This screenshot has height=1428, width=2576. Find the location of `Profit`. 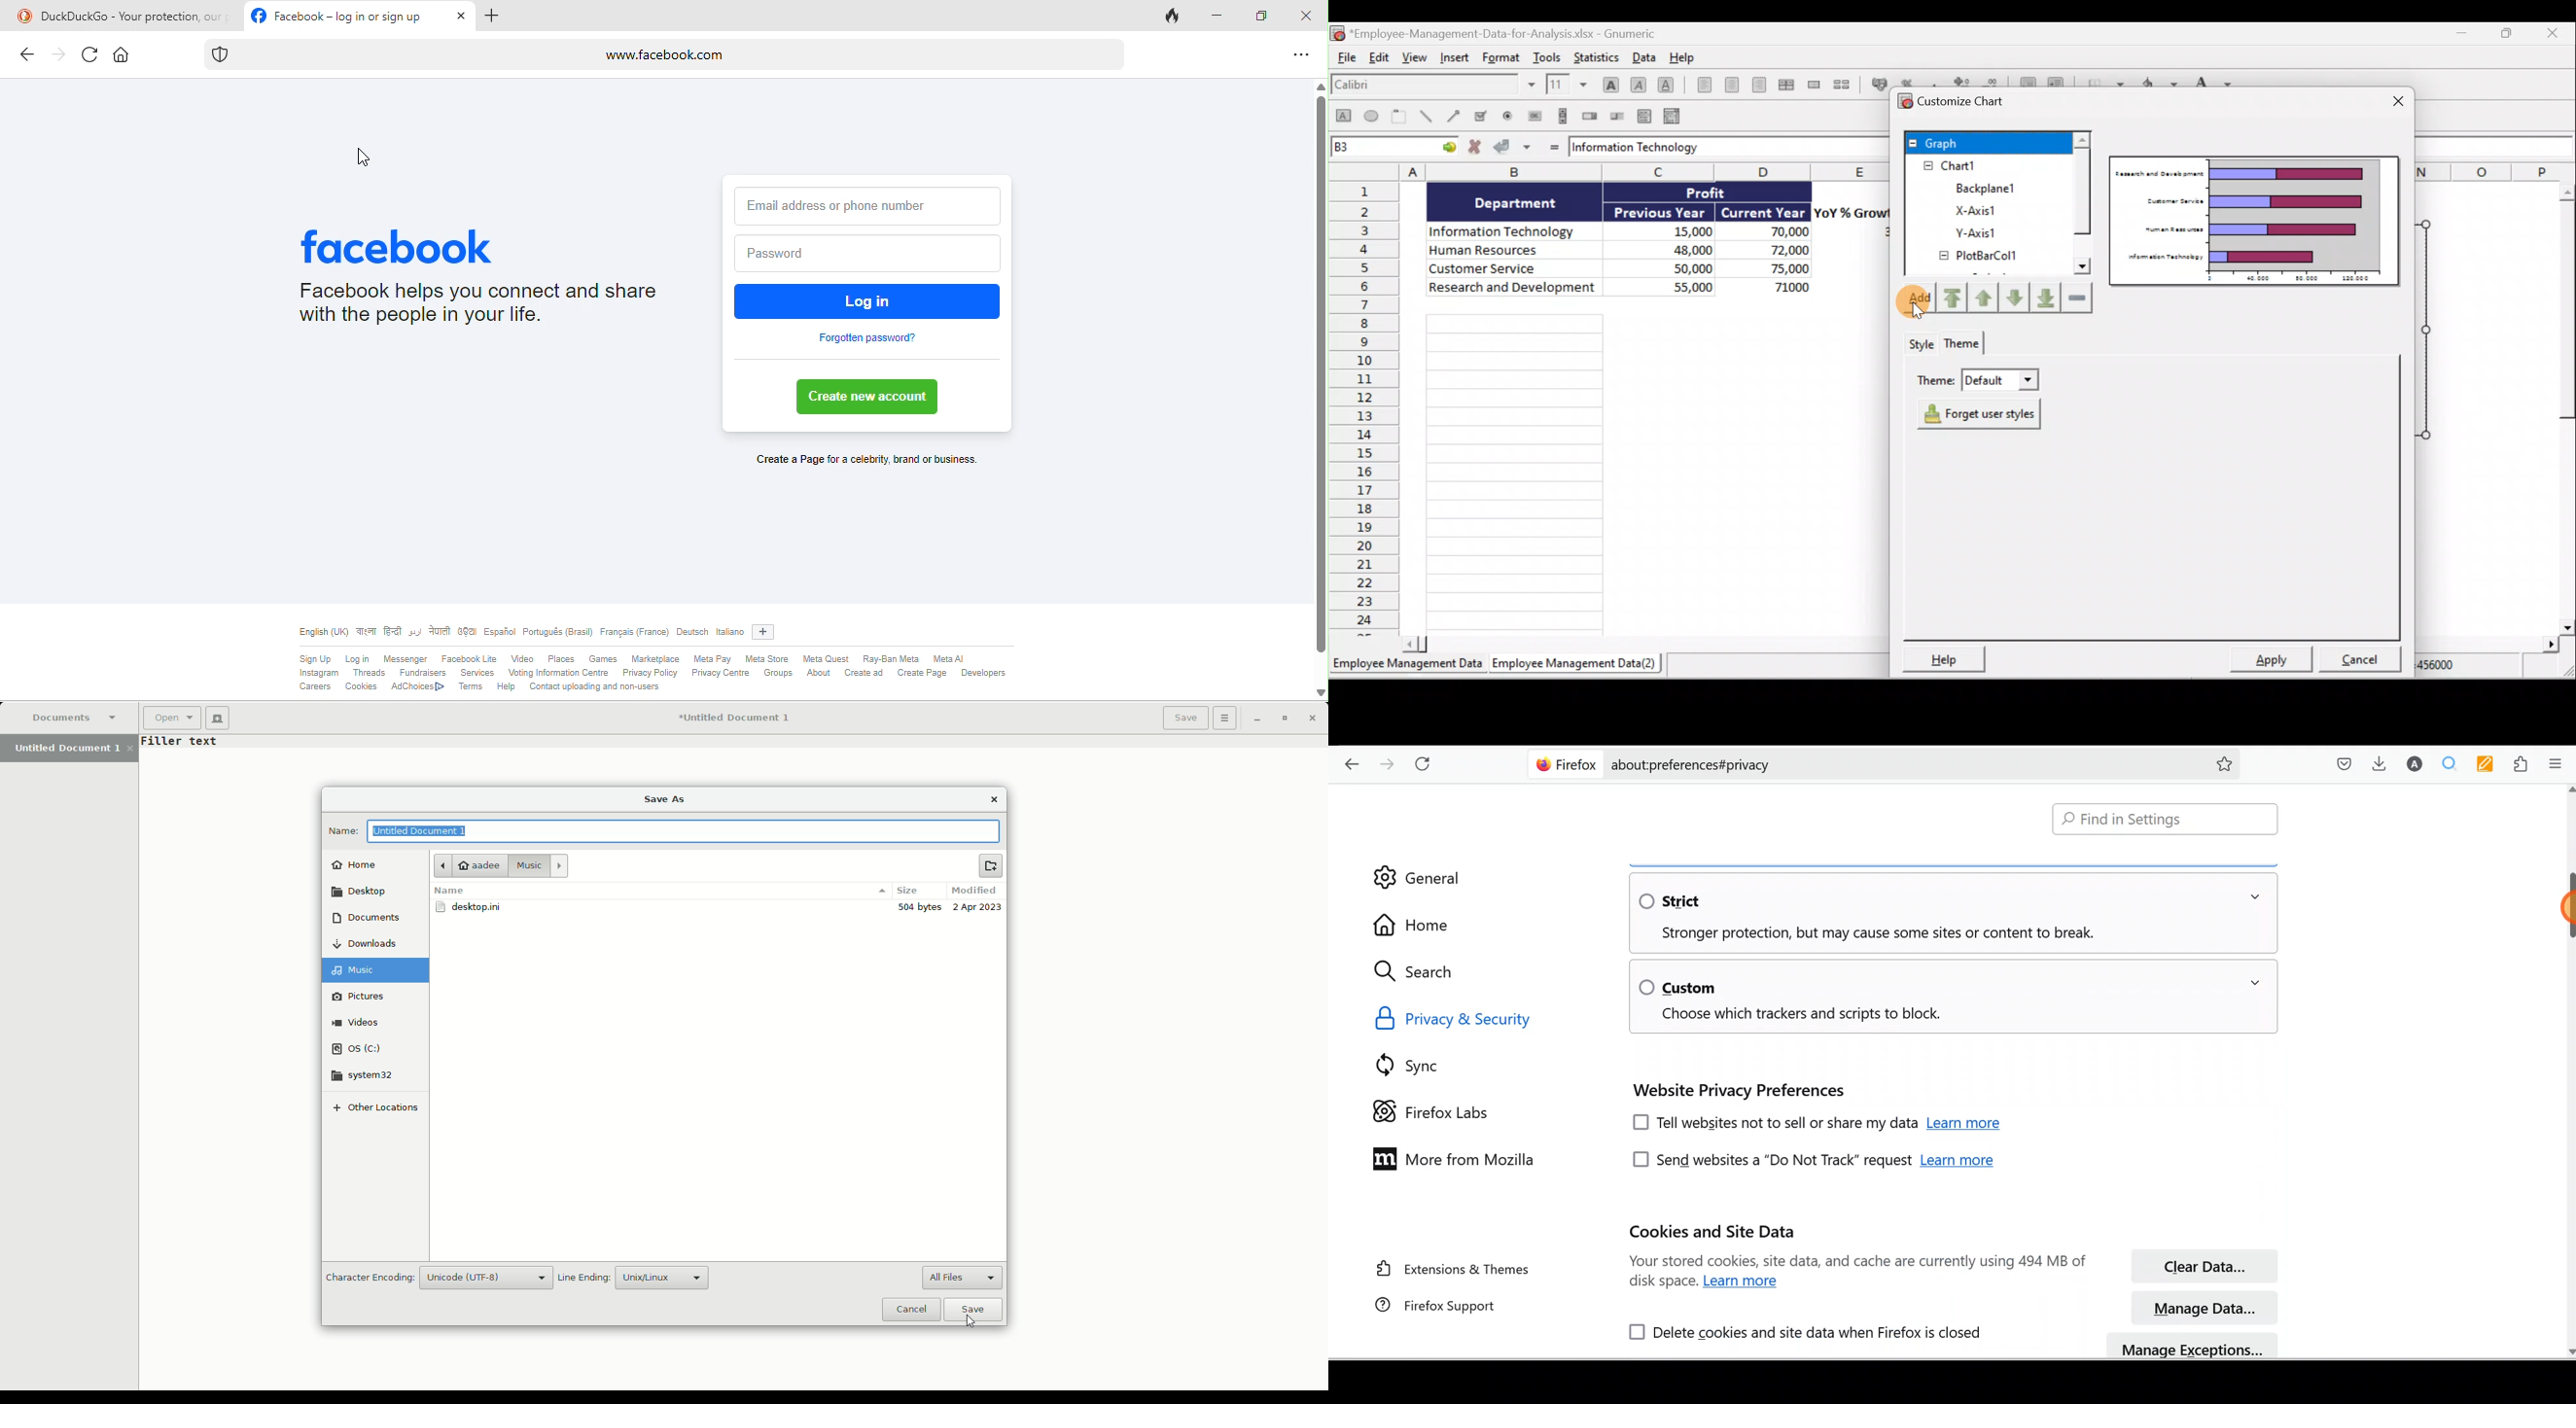

Profit is located at coordinates (1717, 194).